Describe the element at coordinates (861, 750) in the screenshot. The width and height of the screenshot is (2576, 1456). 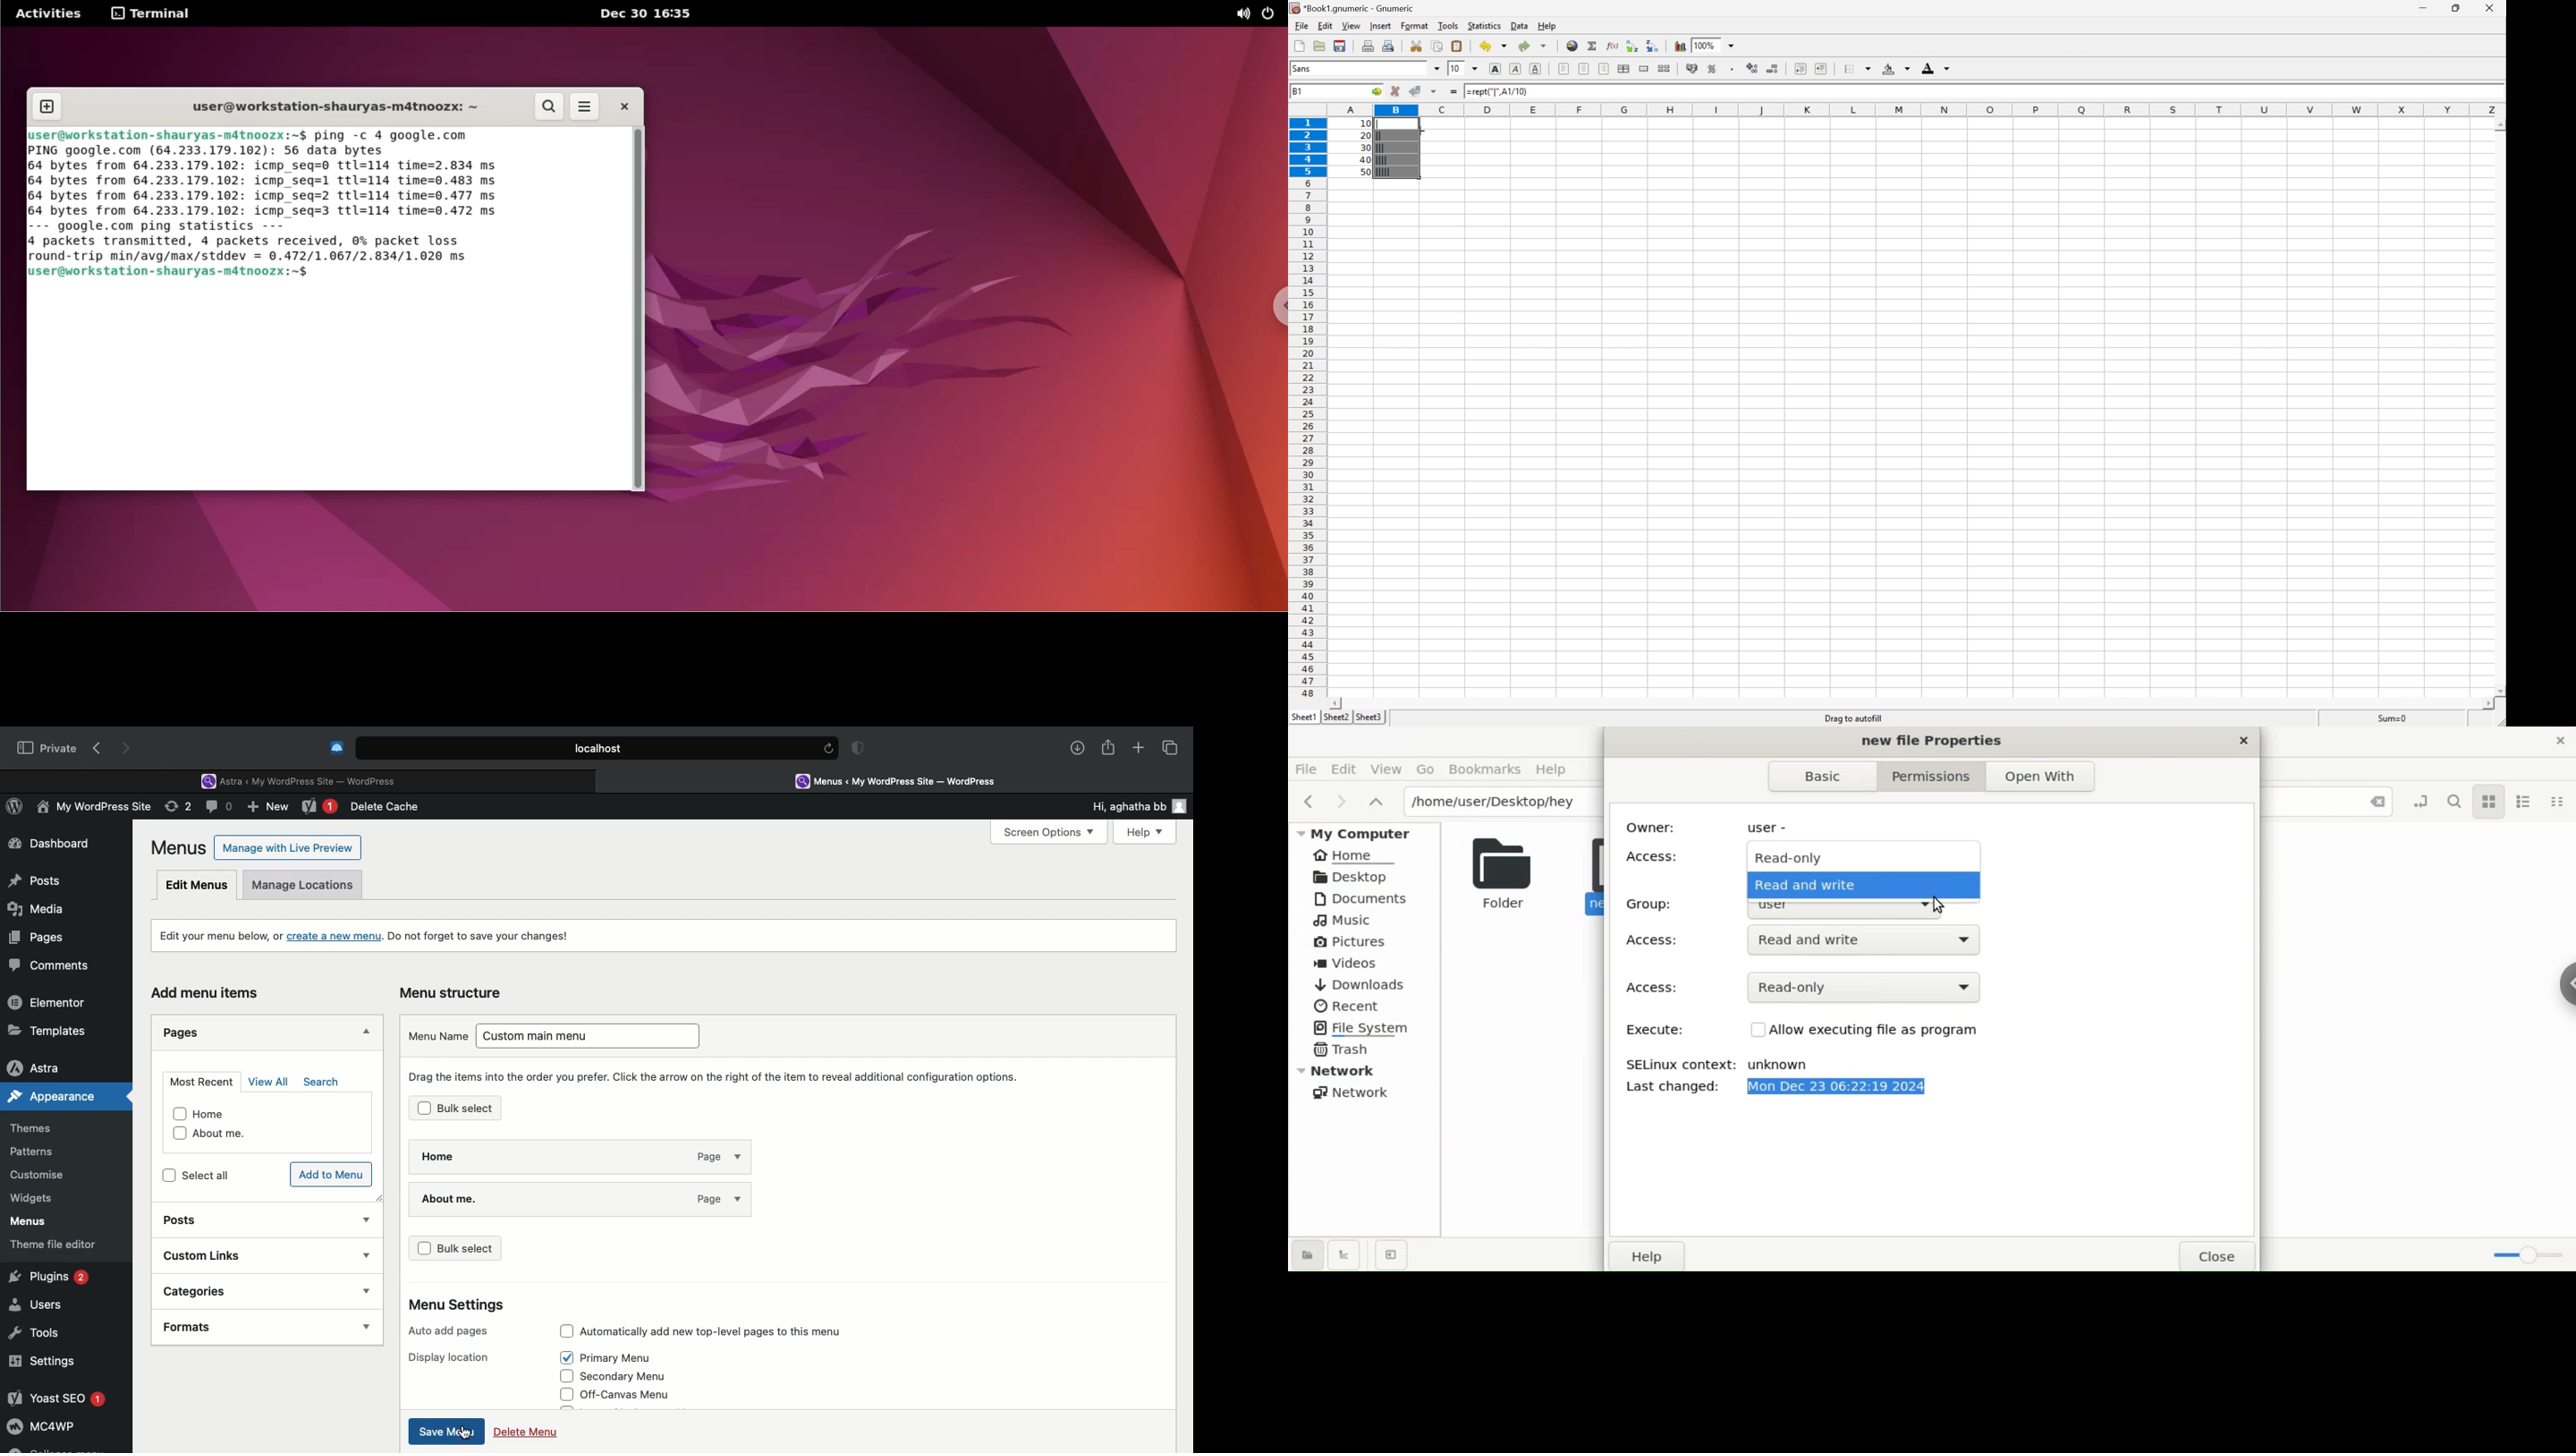
I see `Badge` at that location.